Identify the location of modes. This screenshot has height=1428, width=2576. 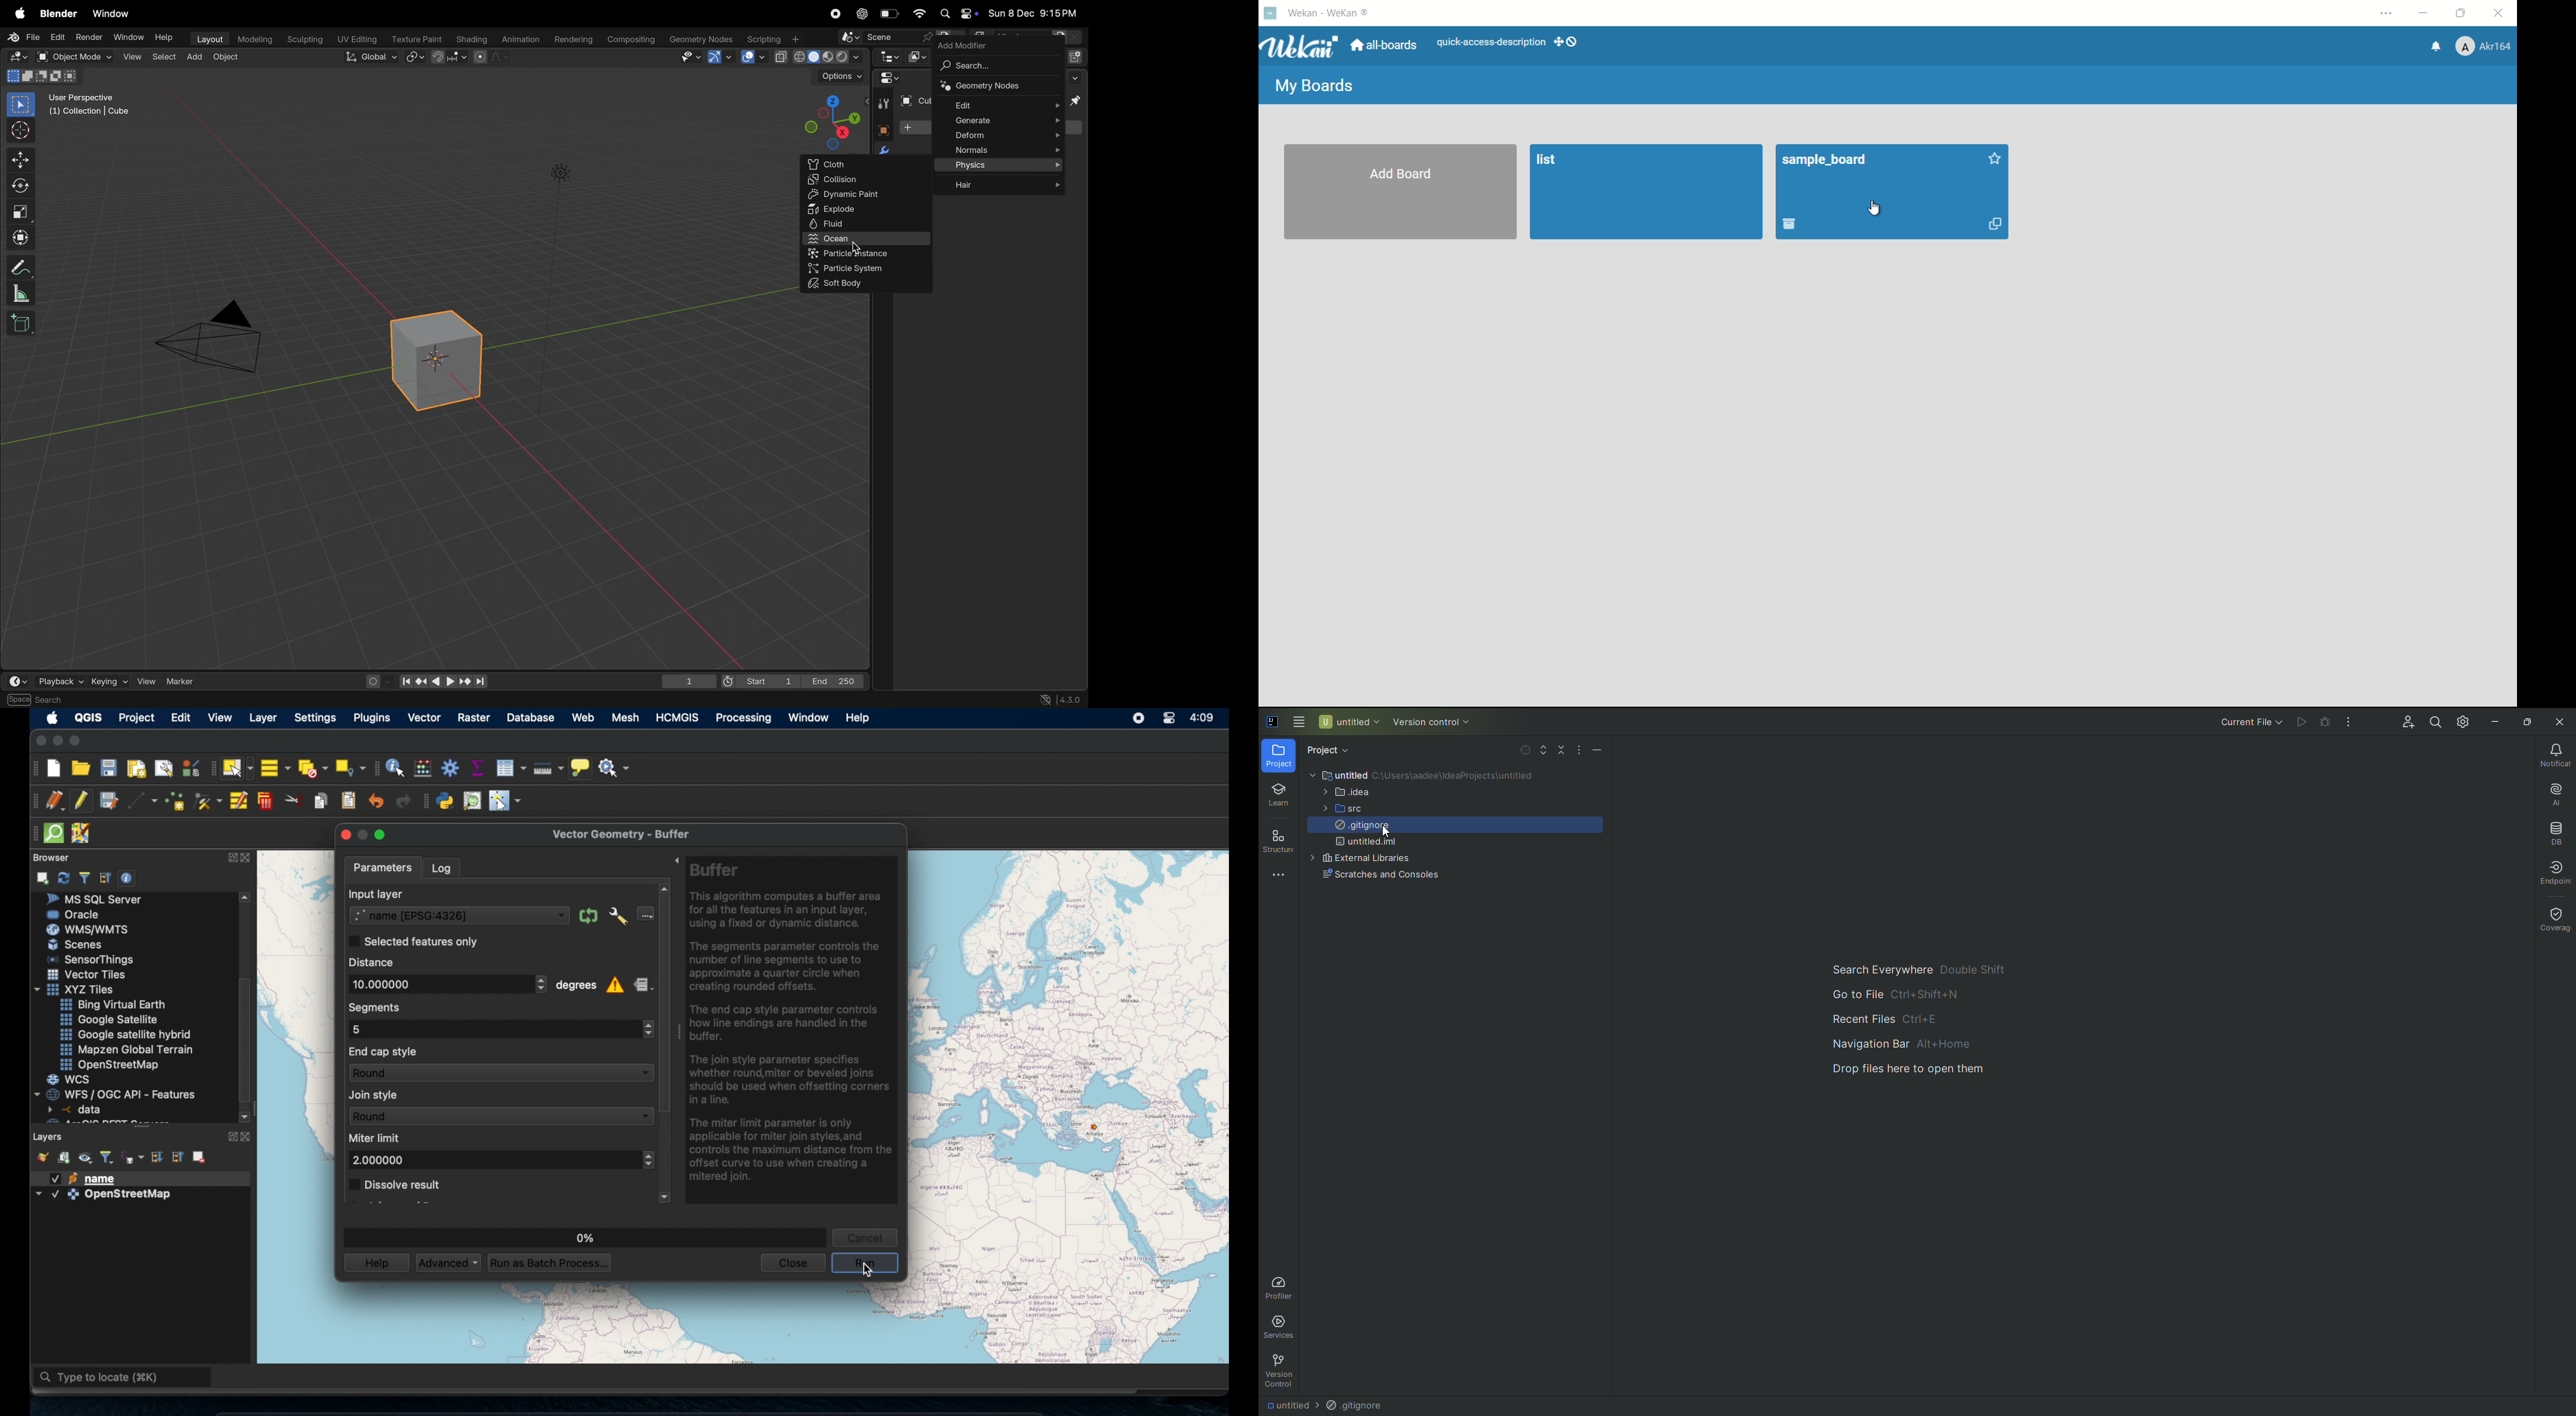
(42, 76).